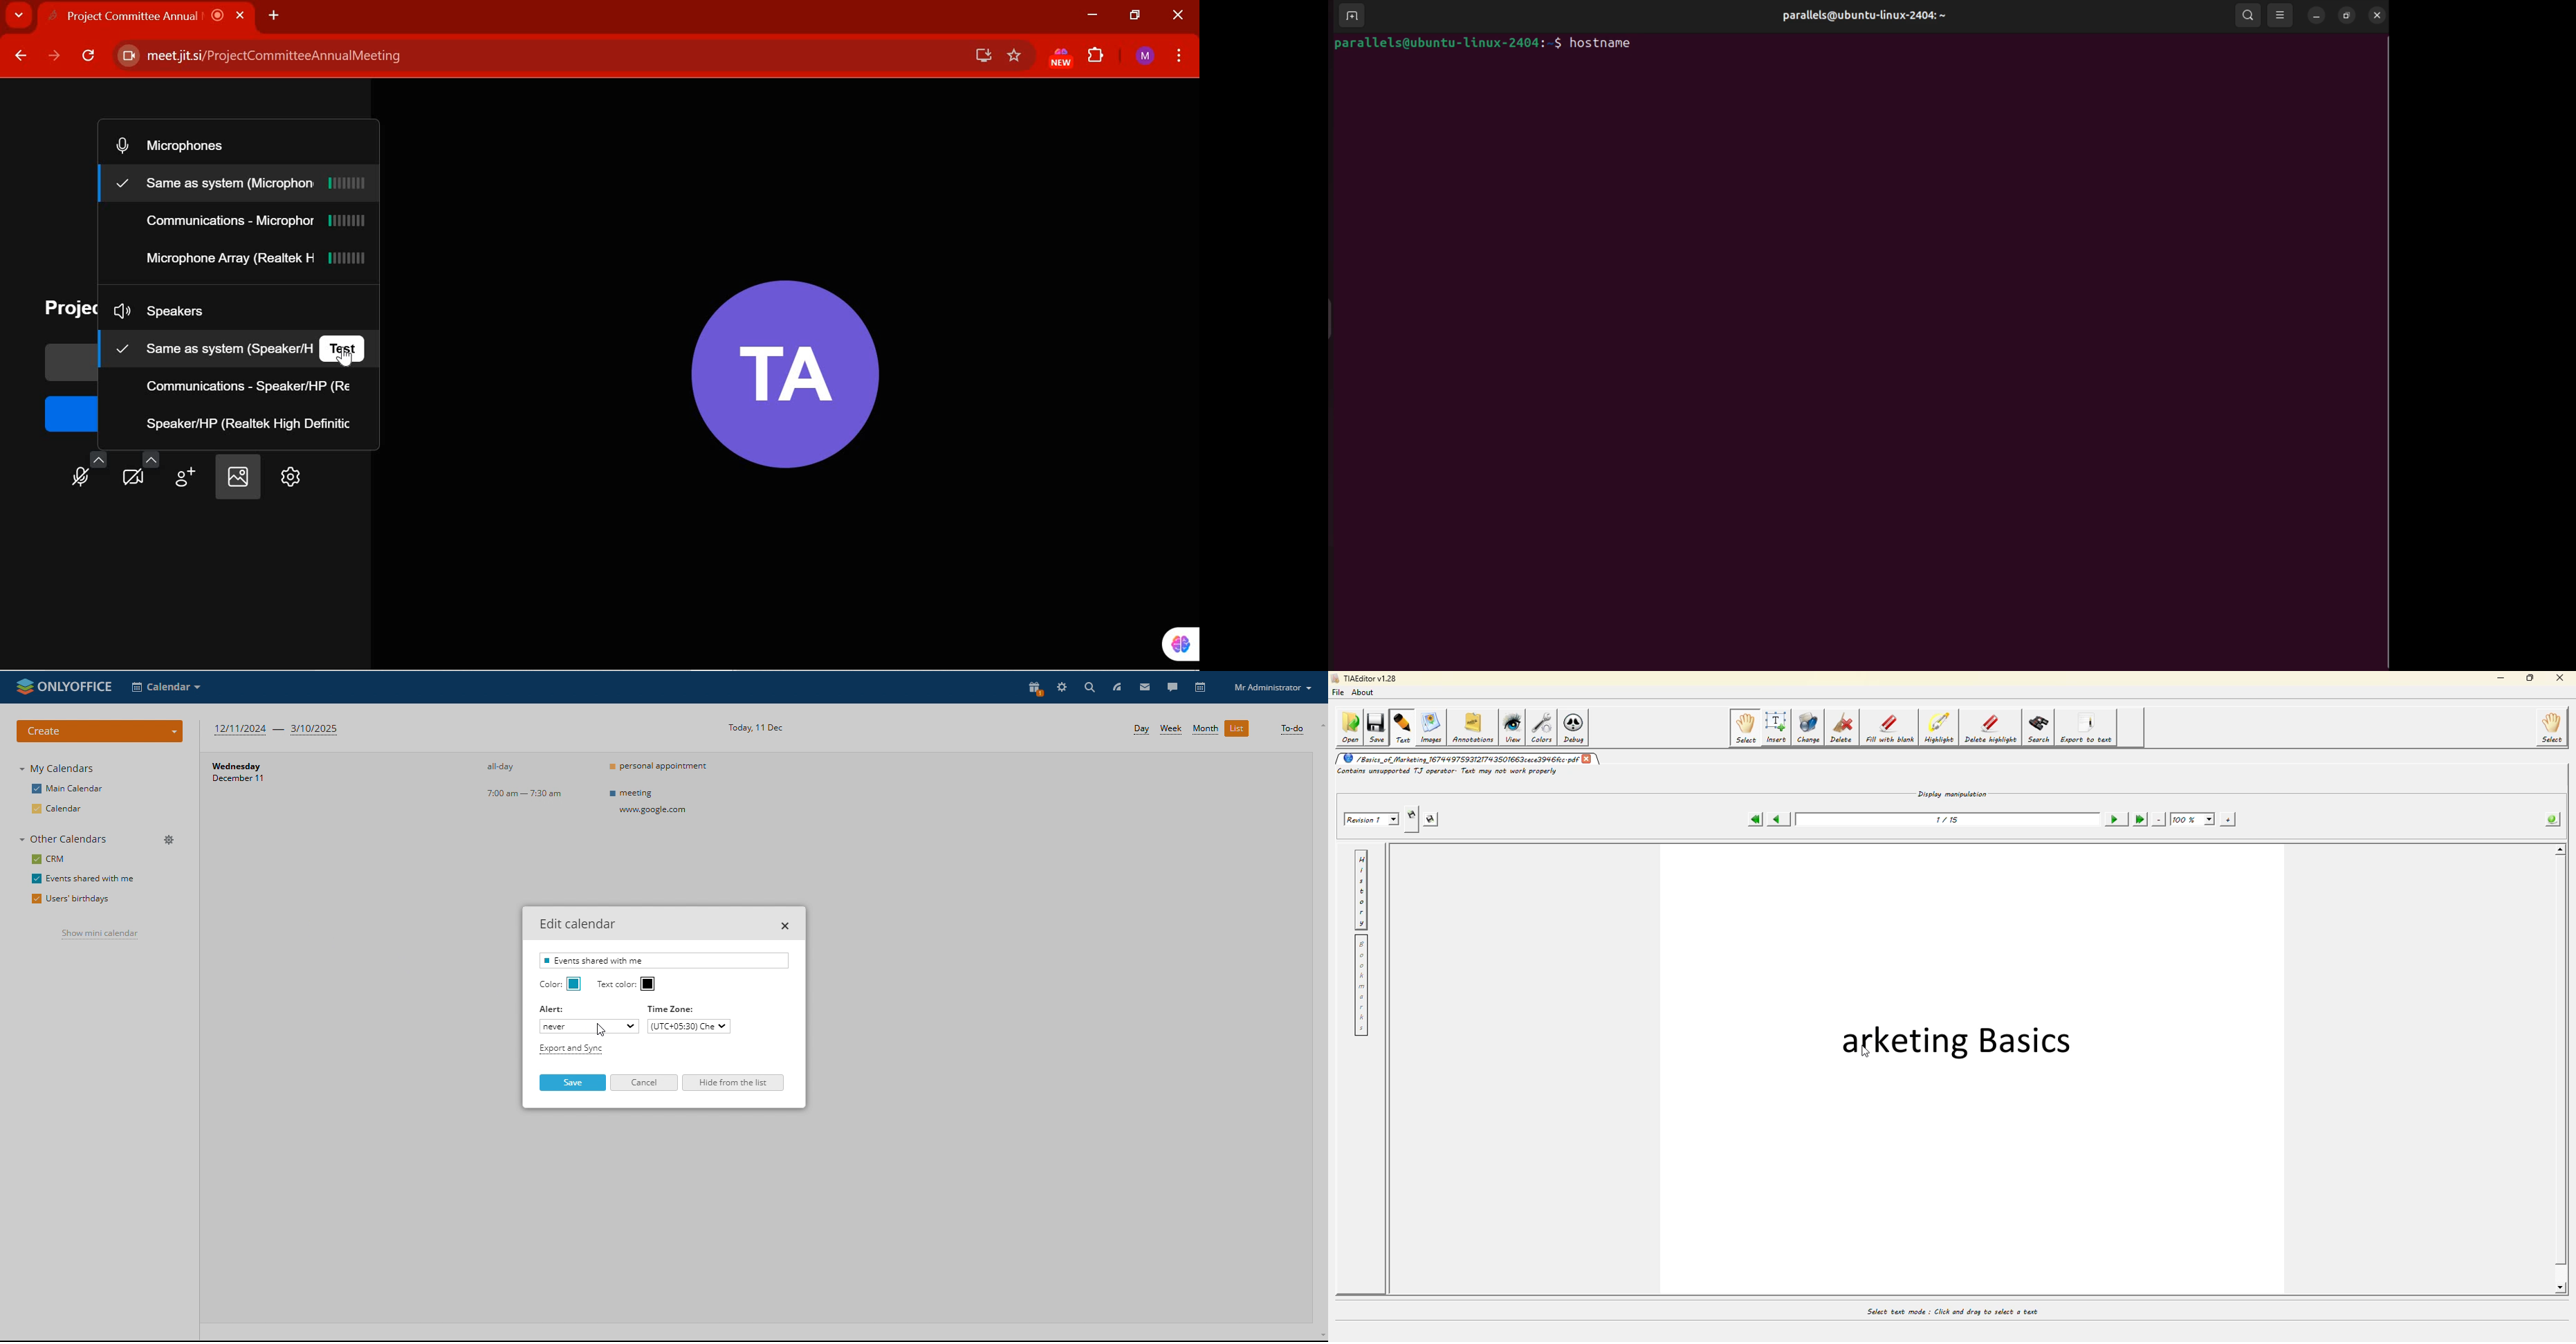  Describe the element at coordinates (242, 184) in the screenshot. I see `same as system microphone` at that location.